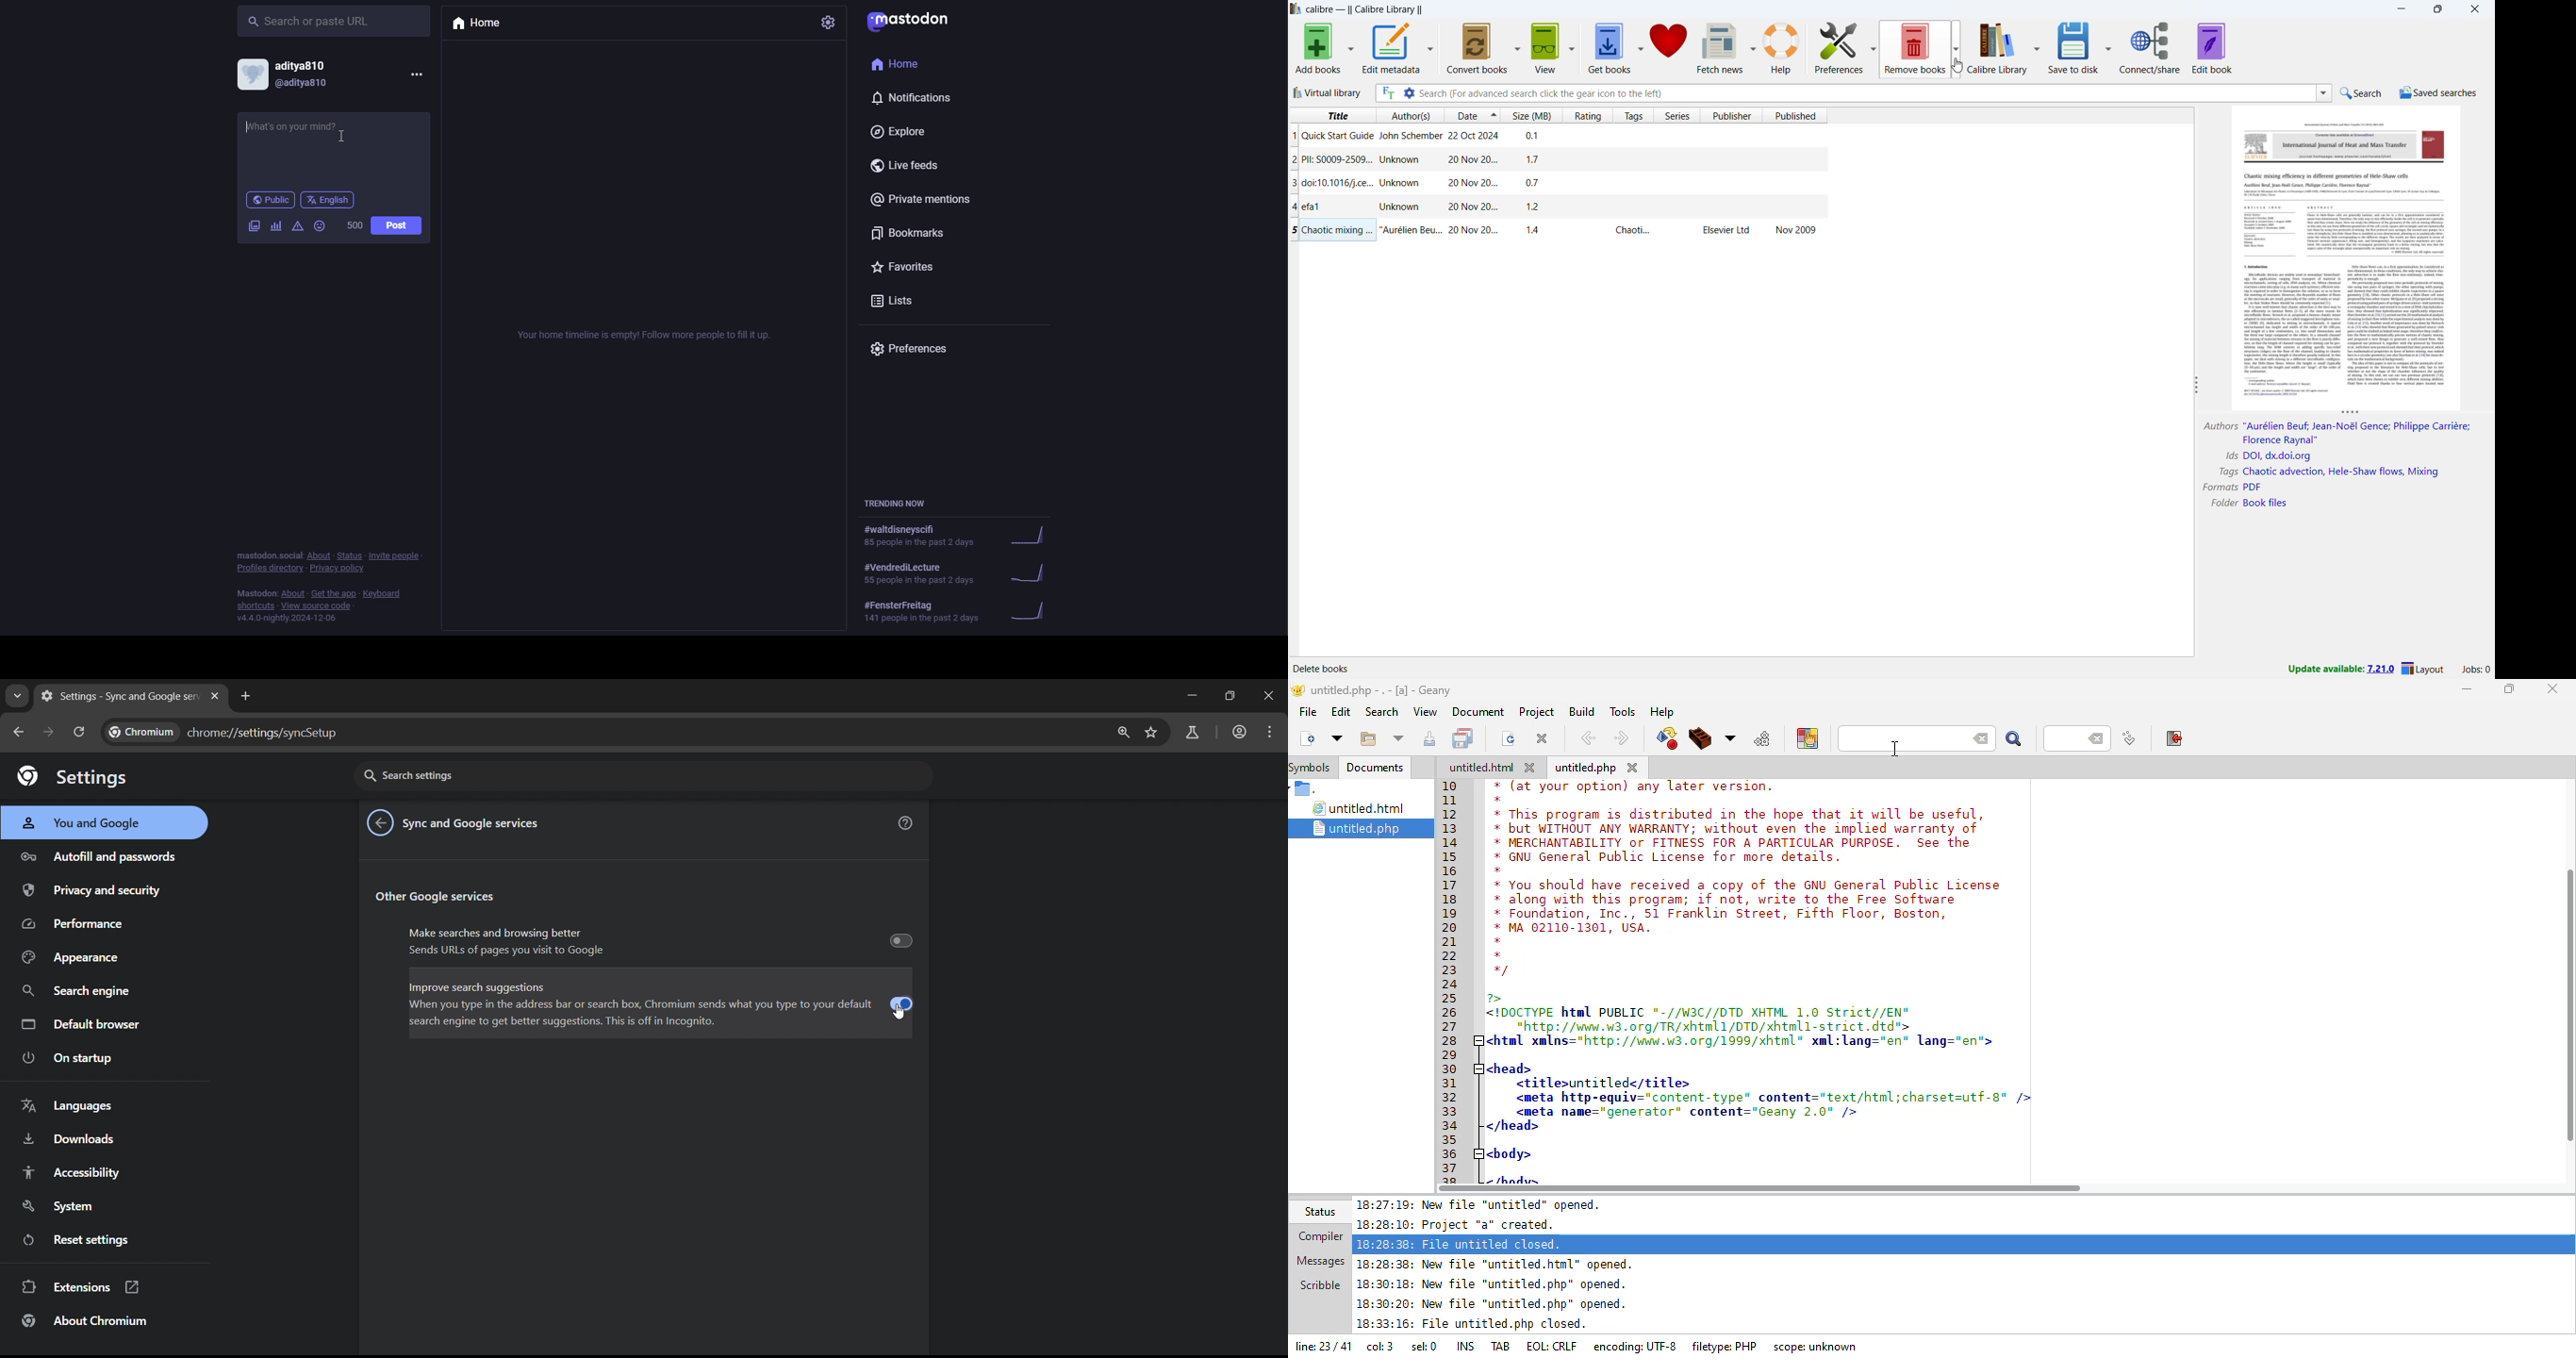 The height and width of the screenshot is (1372, 2576). What do you see at coordinates (1547, 48) in the screenshot?
I see `view` at bounding box center [1547, 48].